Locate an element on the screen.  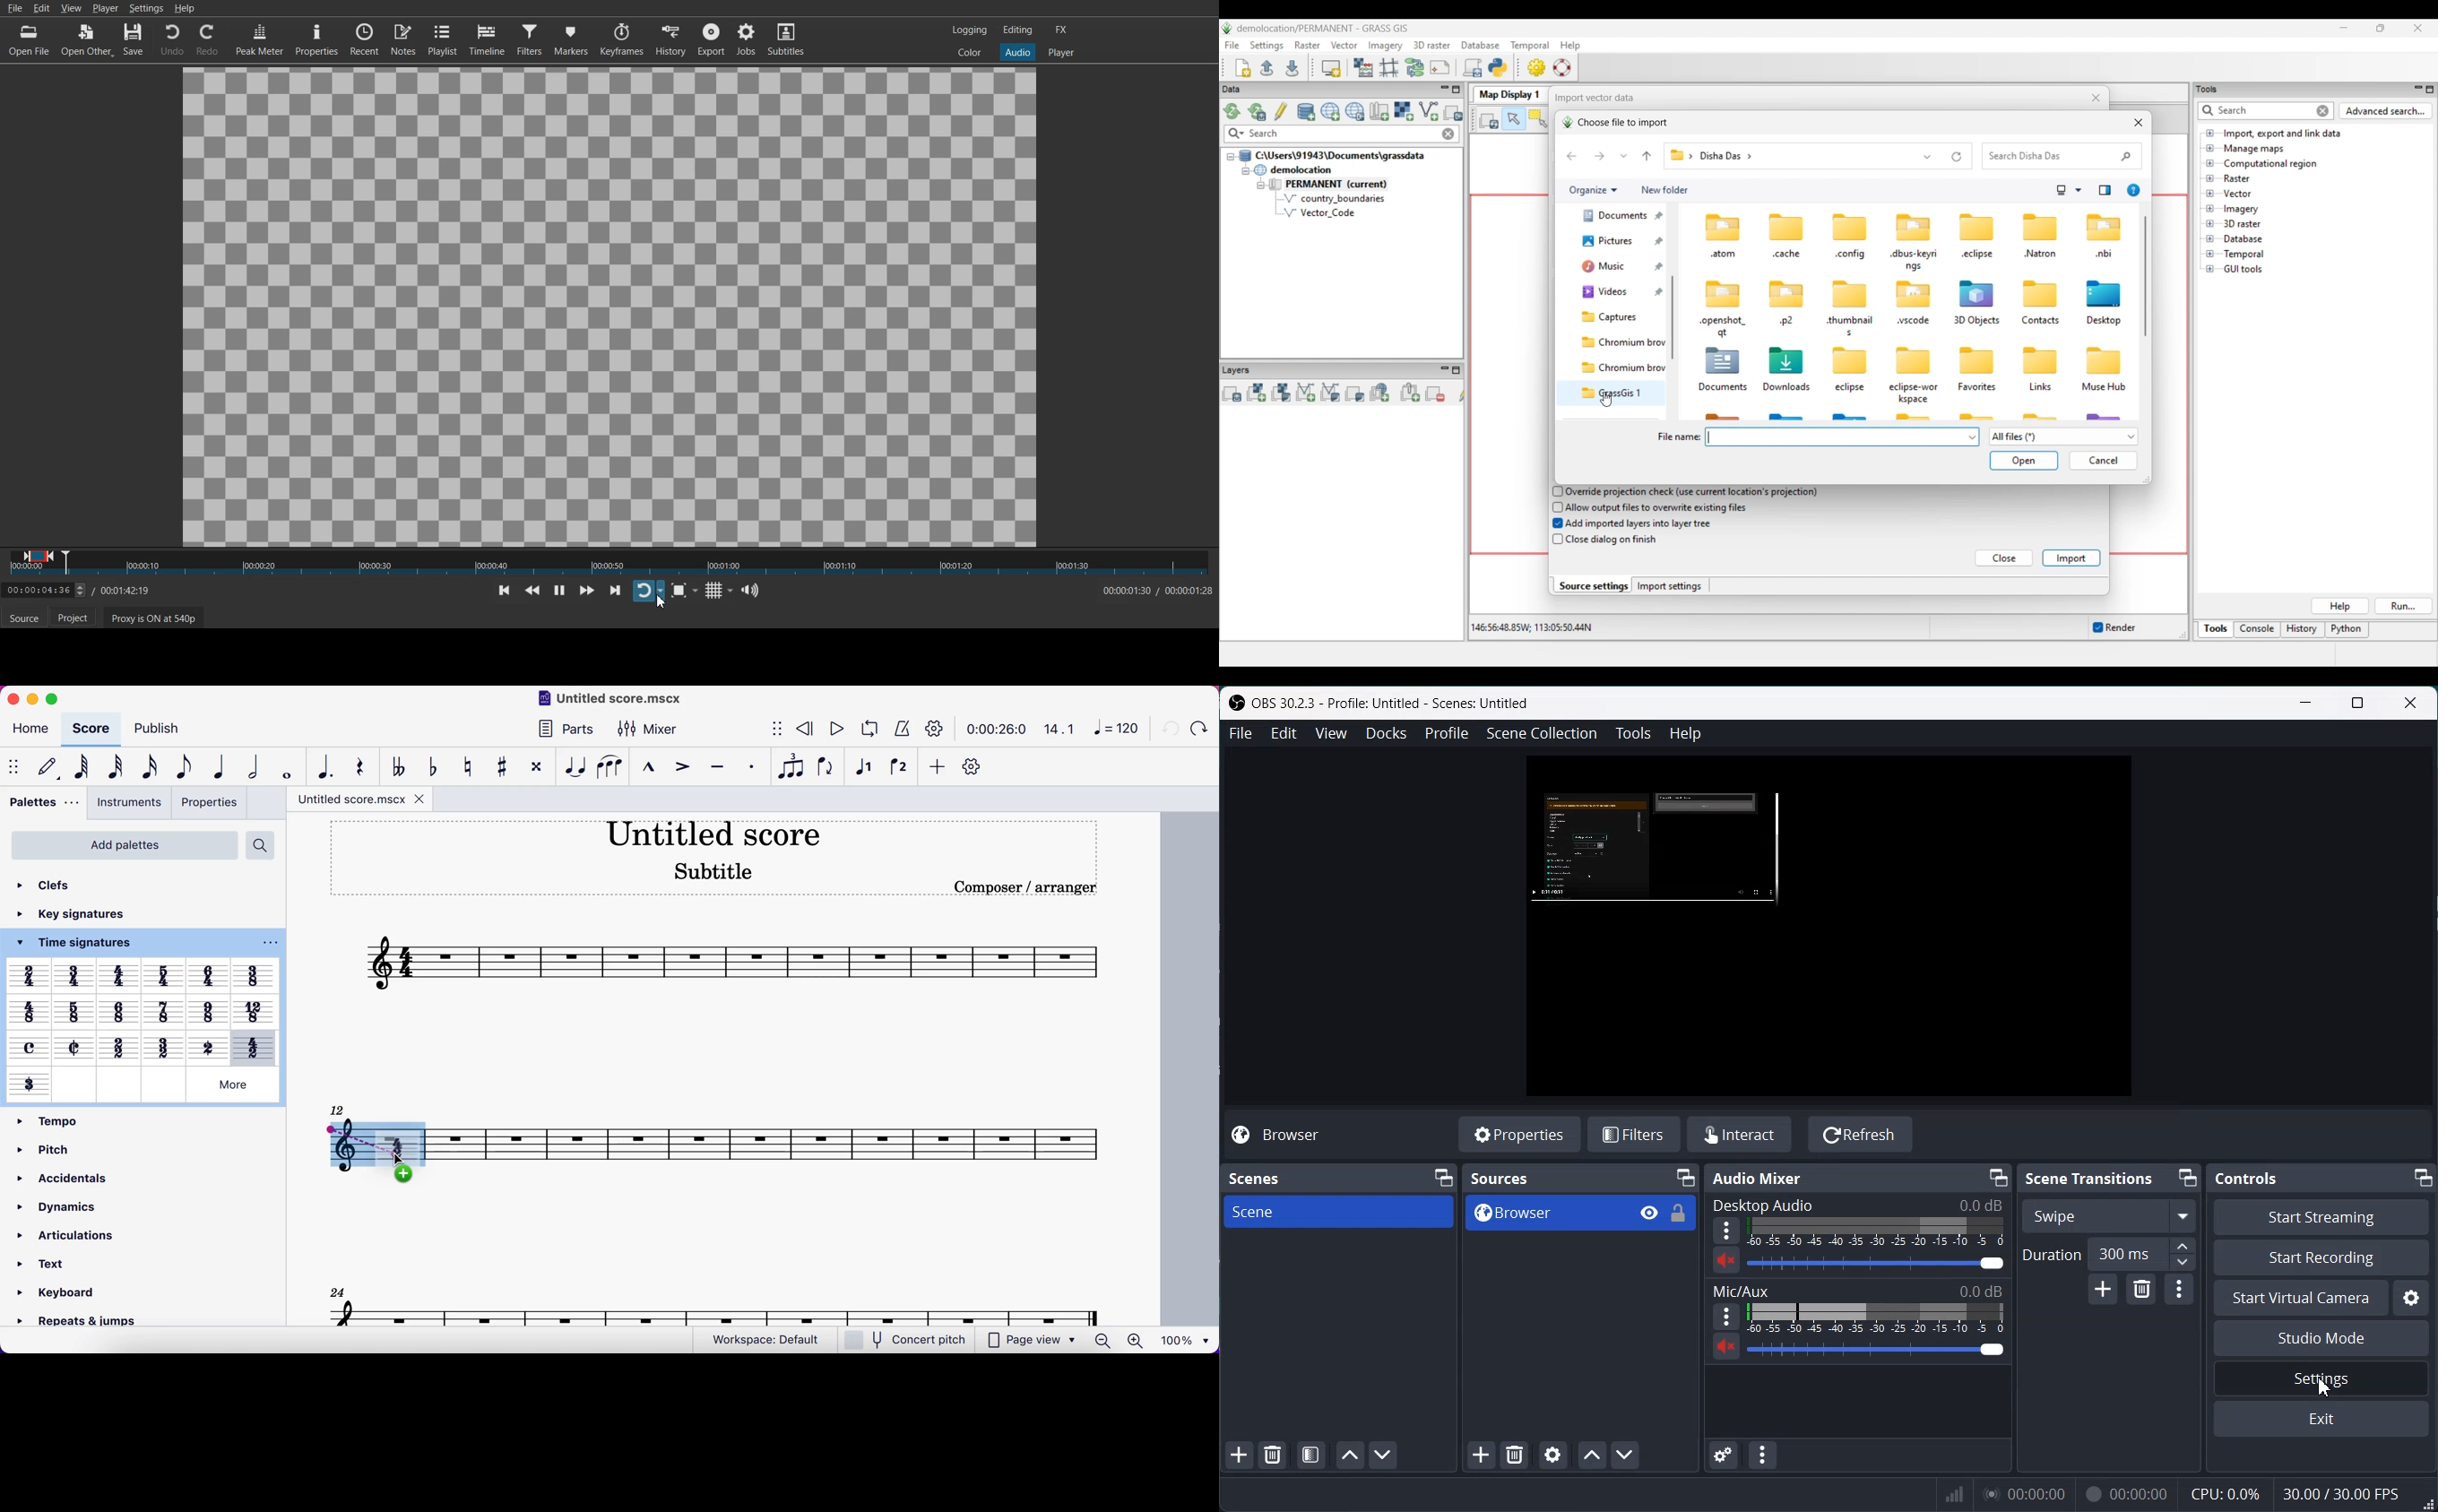
 is located at coordinates (233, 1085).